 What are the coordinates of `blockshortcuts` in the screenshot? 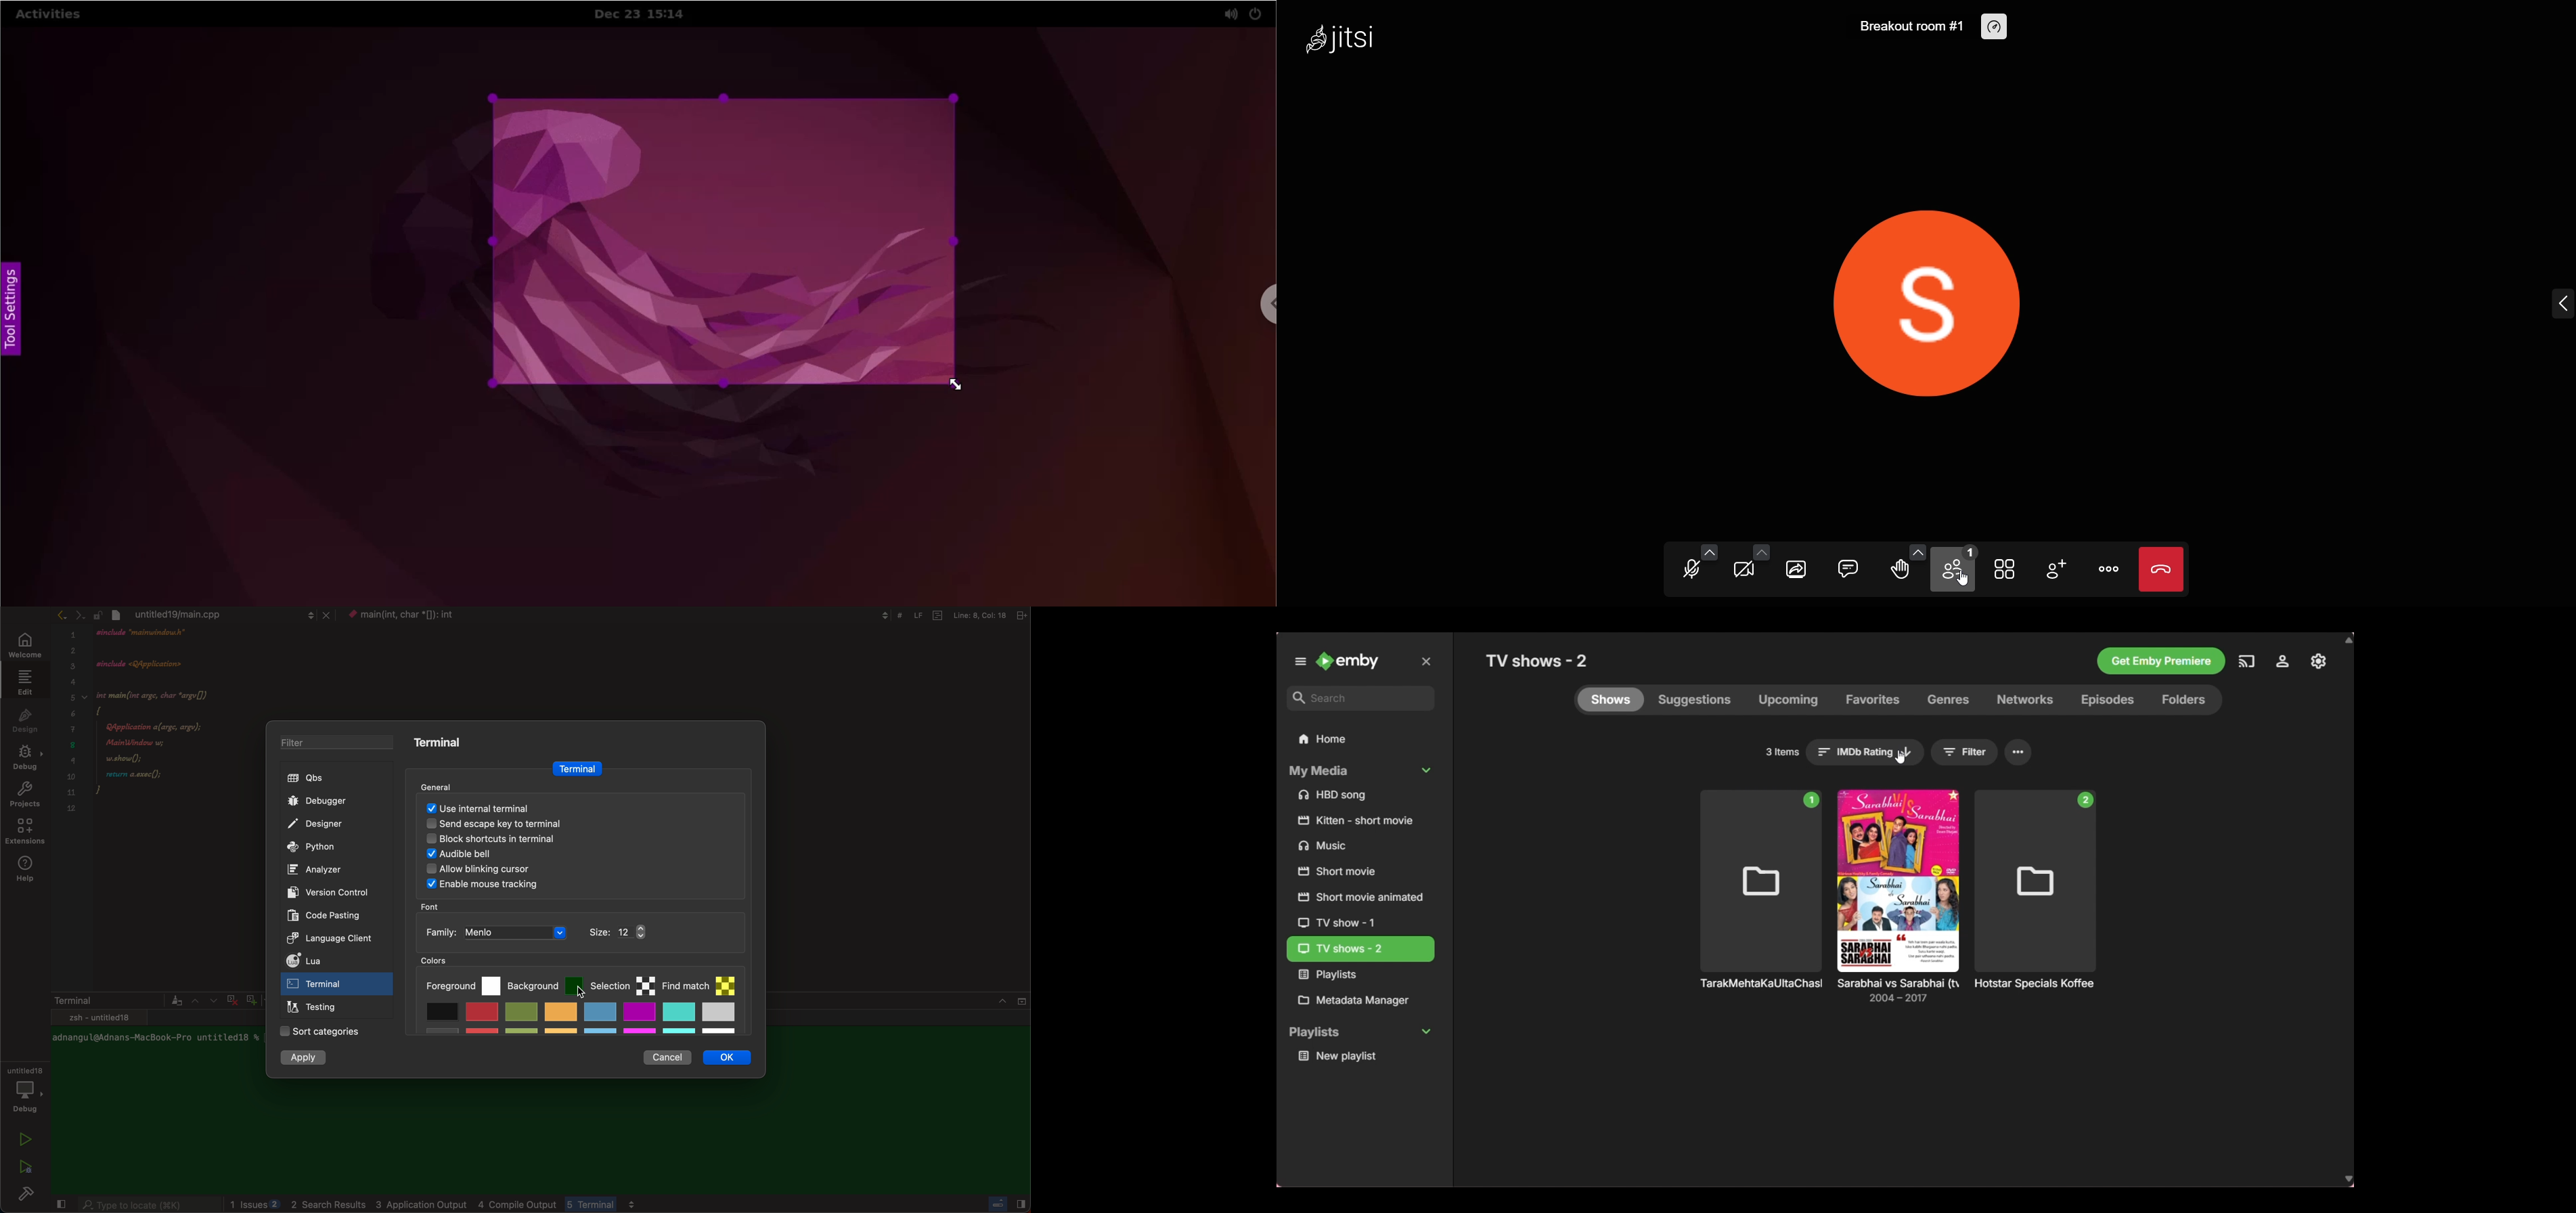 It's located at (574, 841).